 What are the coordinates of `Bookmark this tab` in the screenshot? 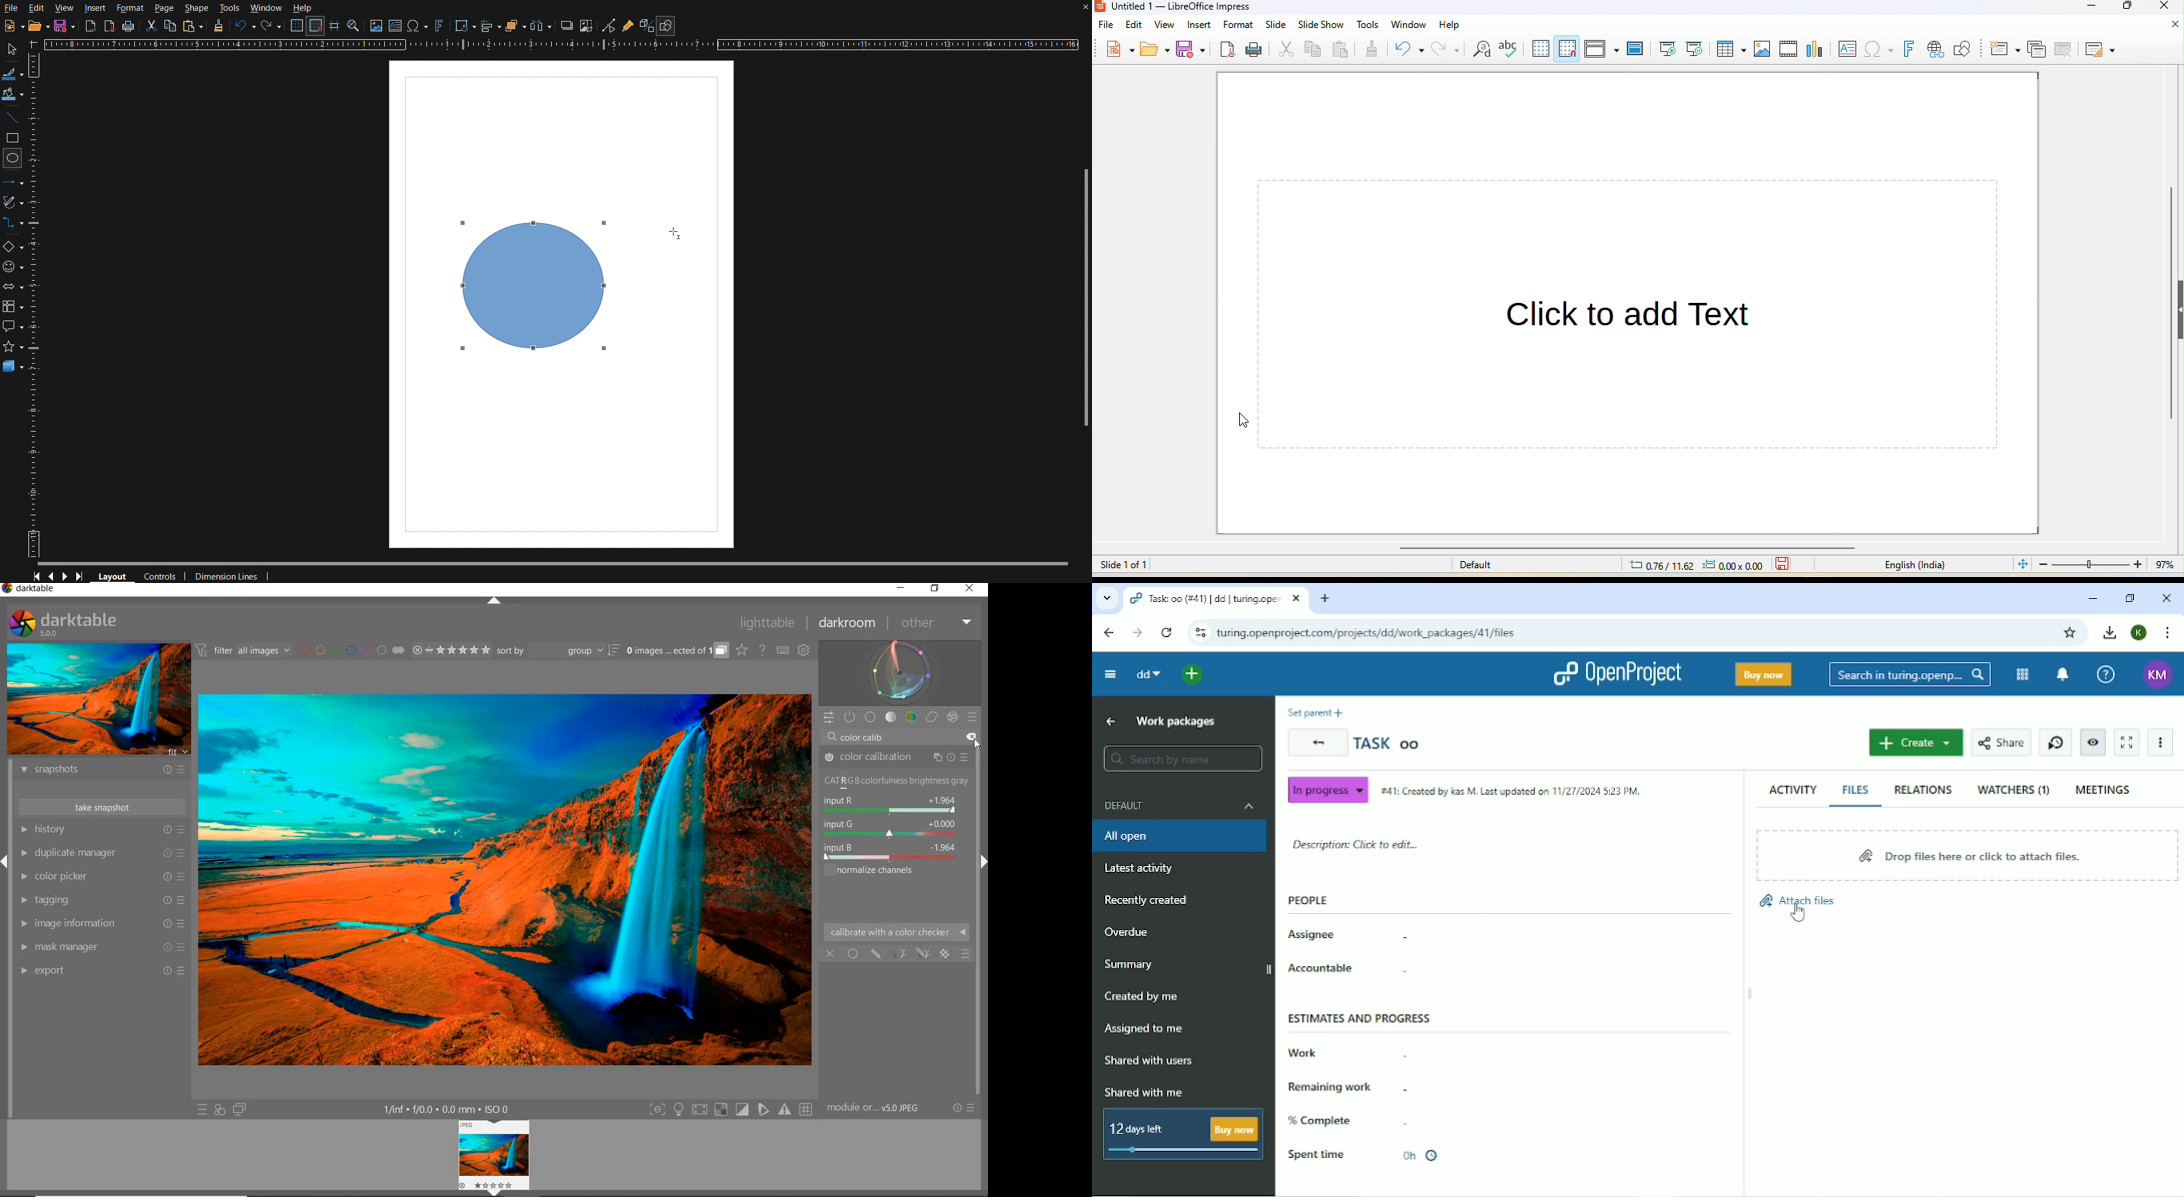 It's located at (2071, 633).